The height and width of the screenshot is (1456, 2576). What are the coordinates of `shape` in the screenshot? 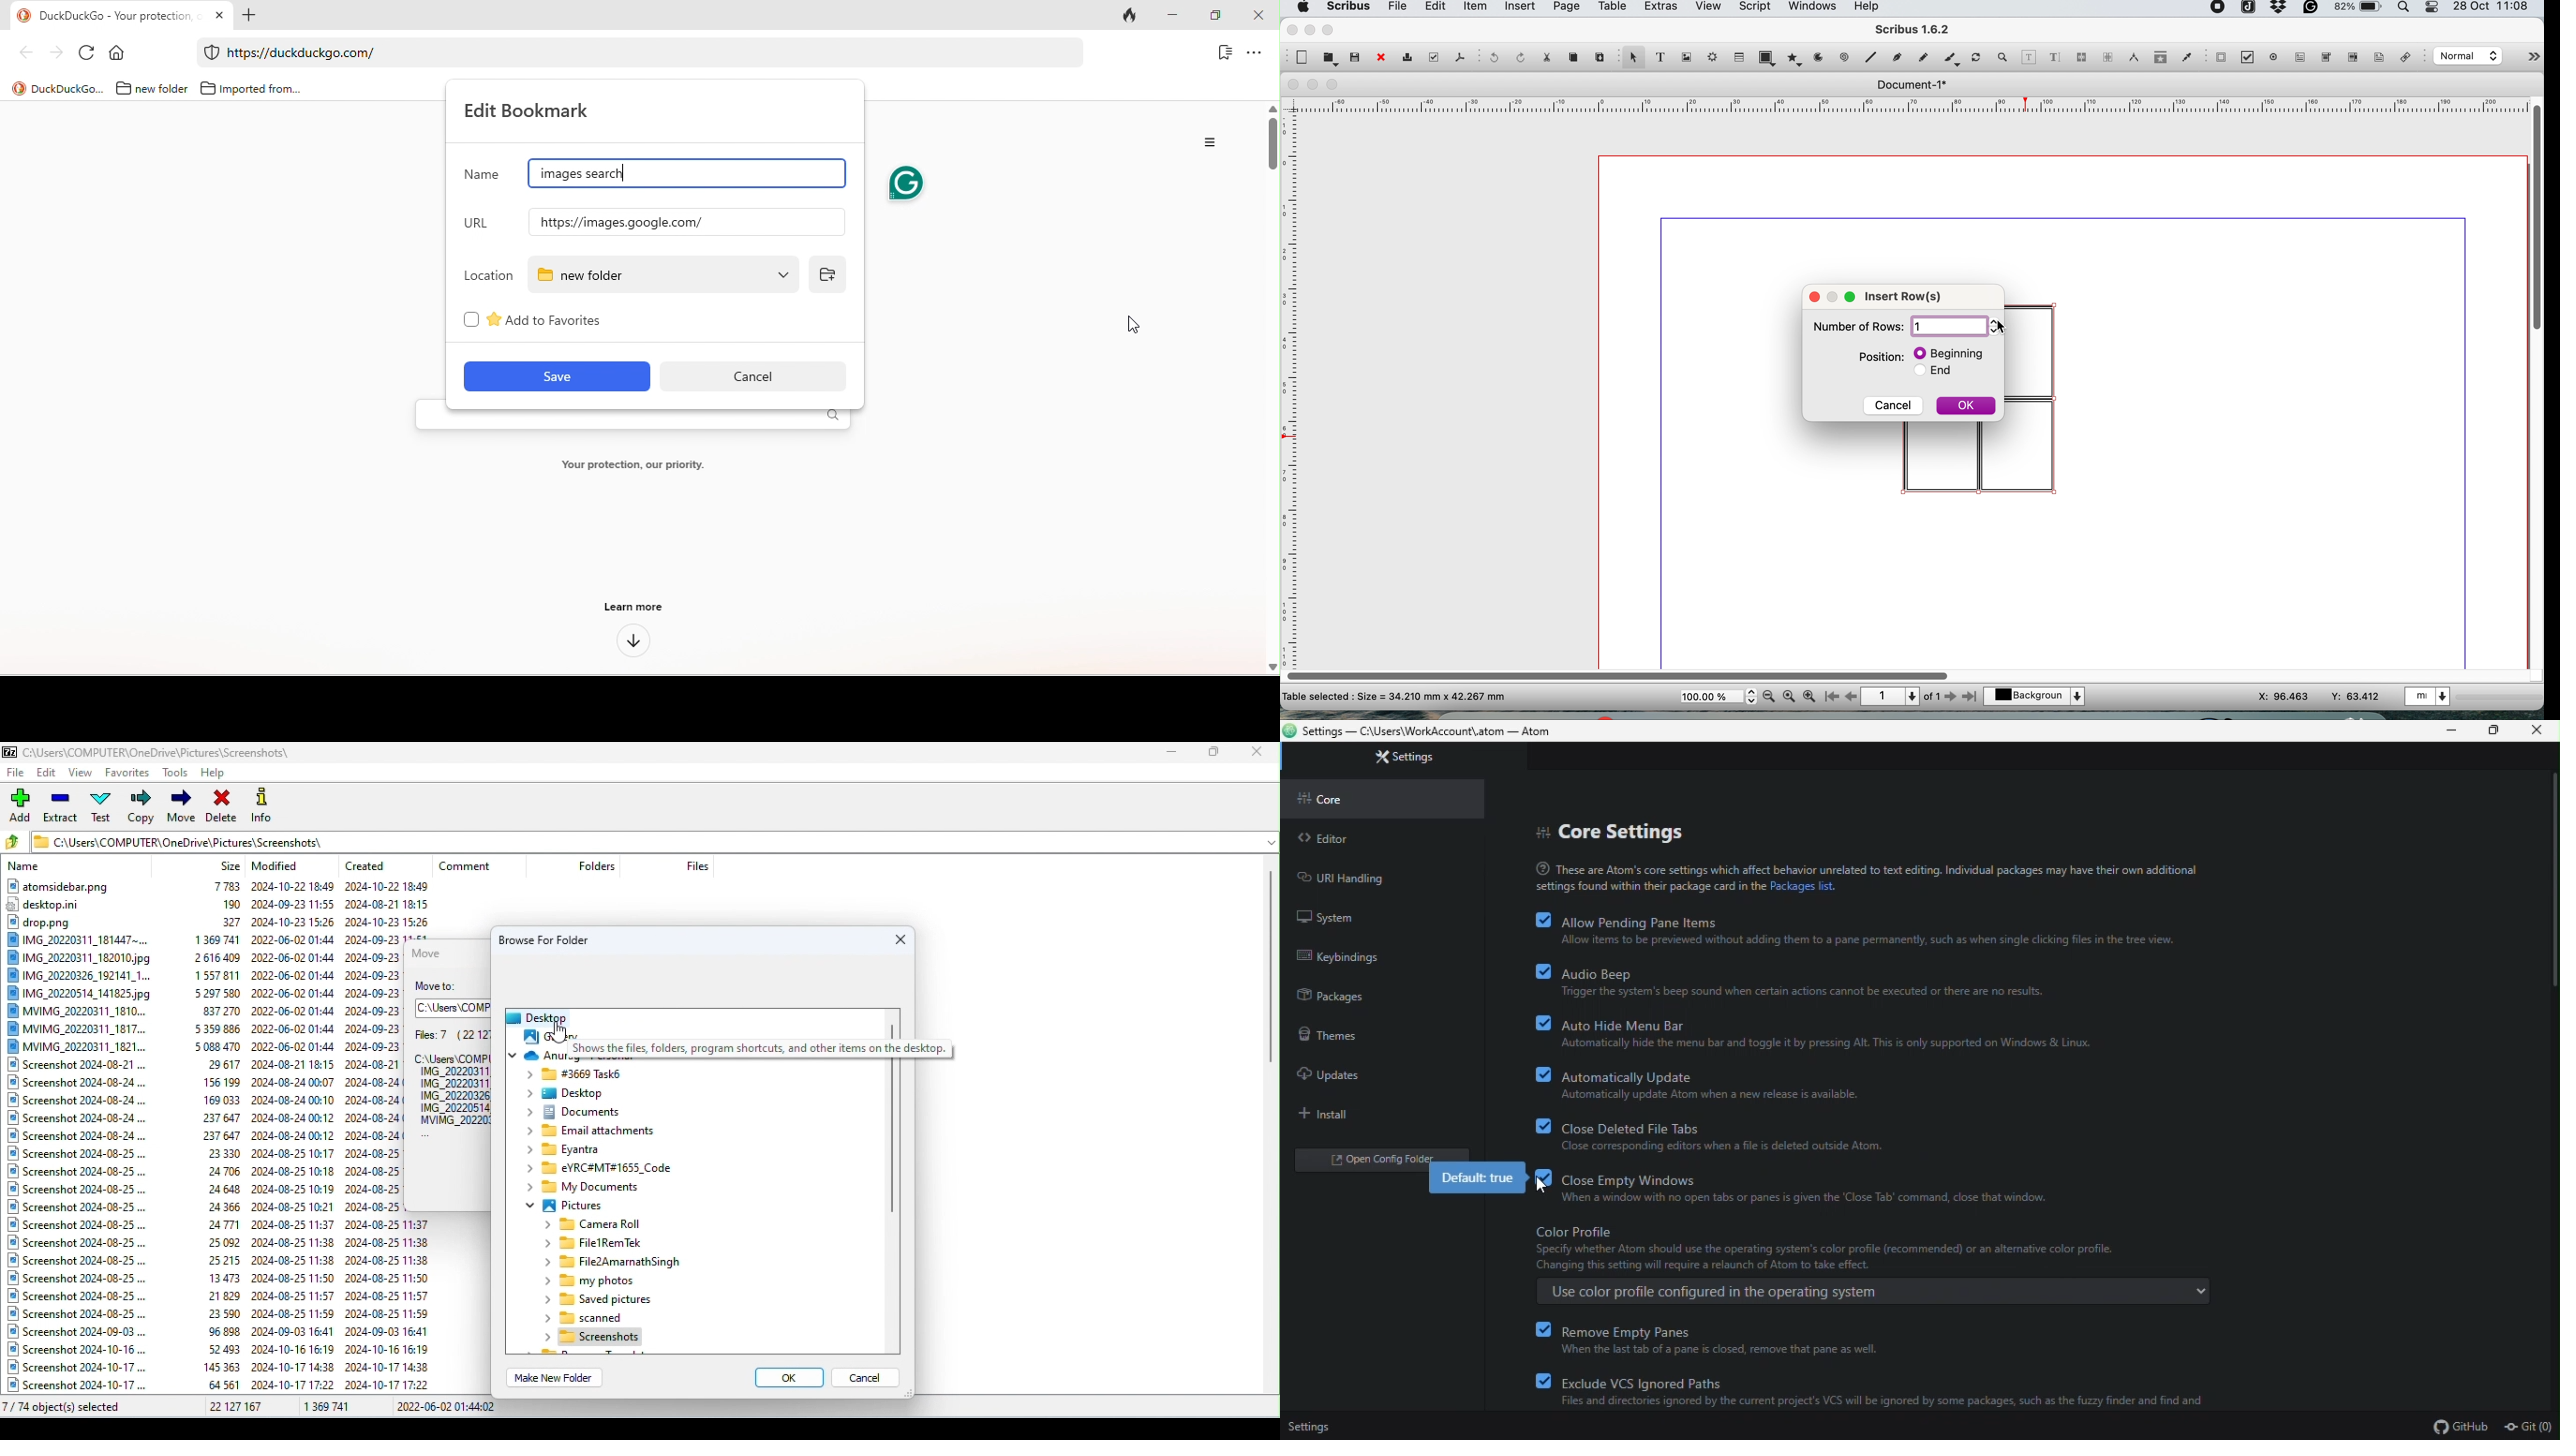 It's located at (1770, 58).